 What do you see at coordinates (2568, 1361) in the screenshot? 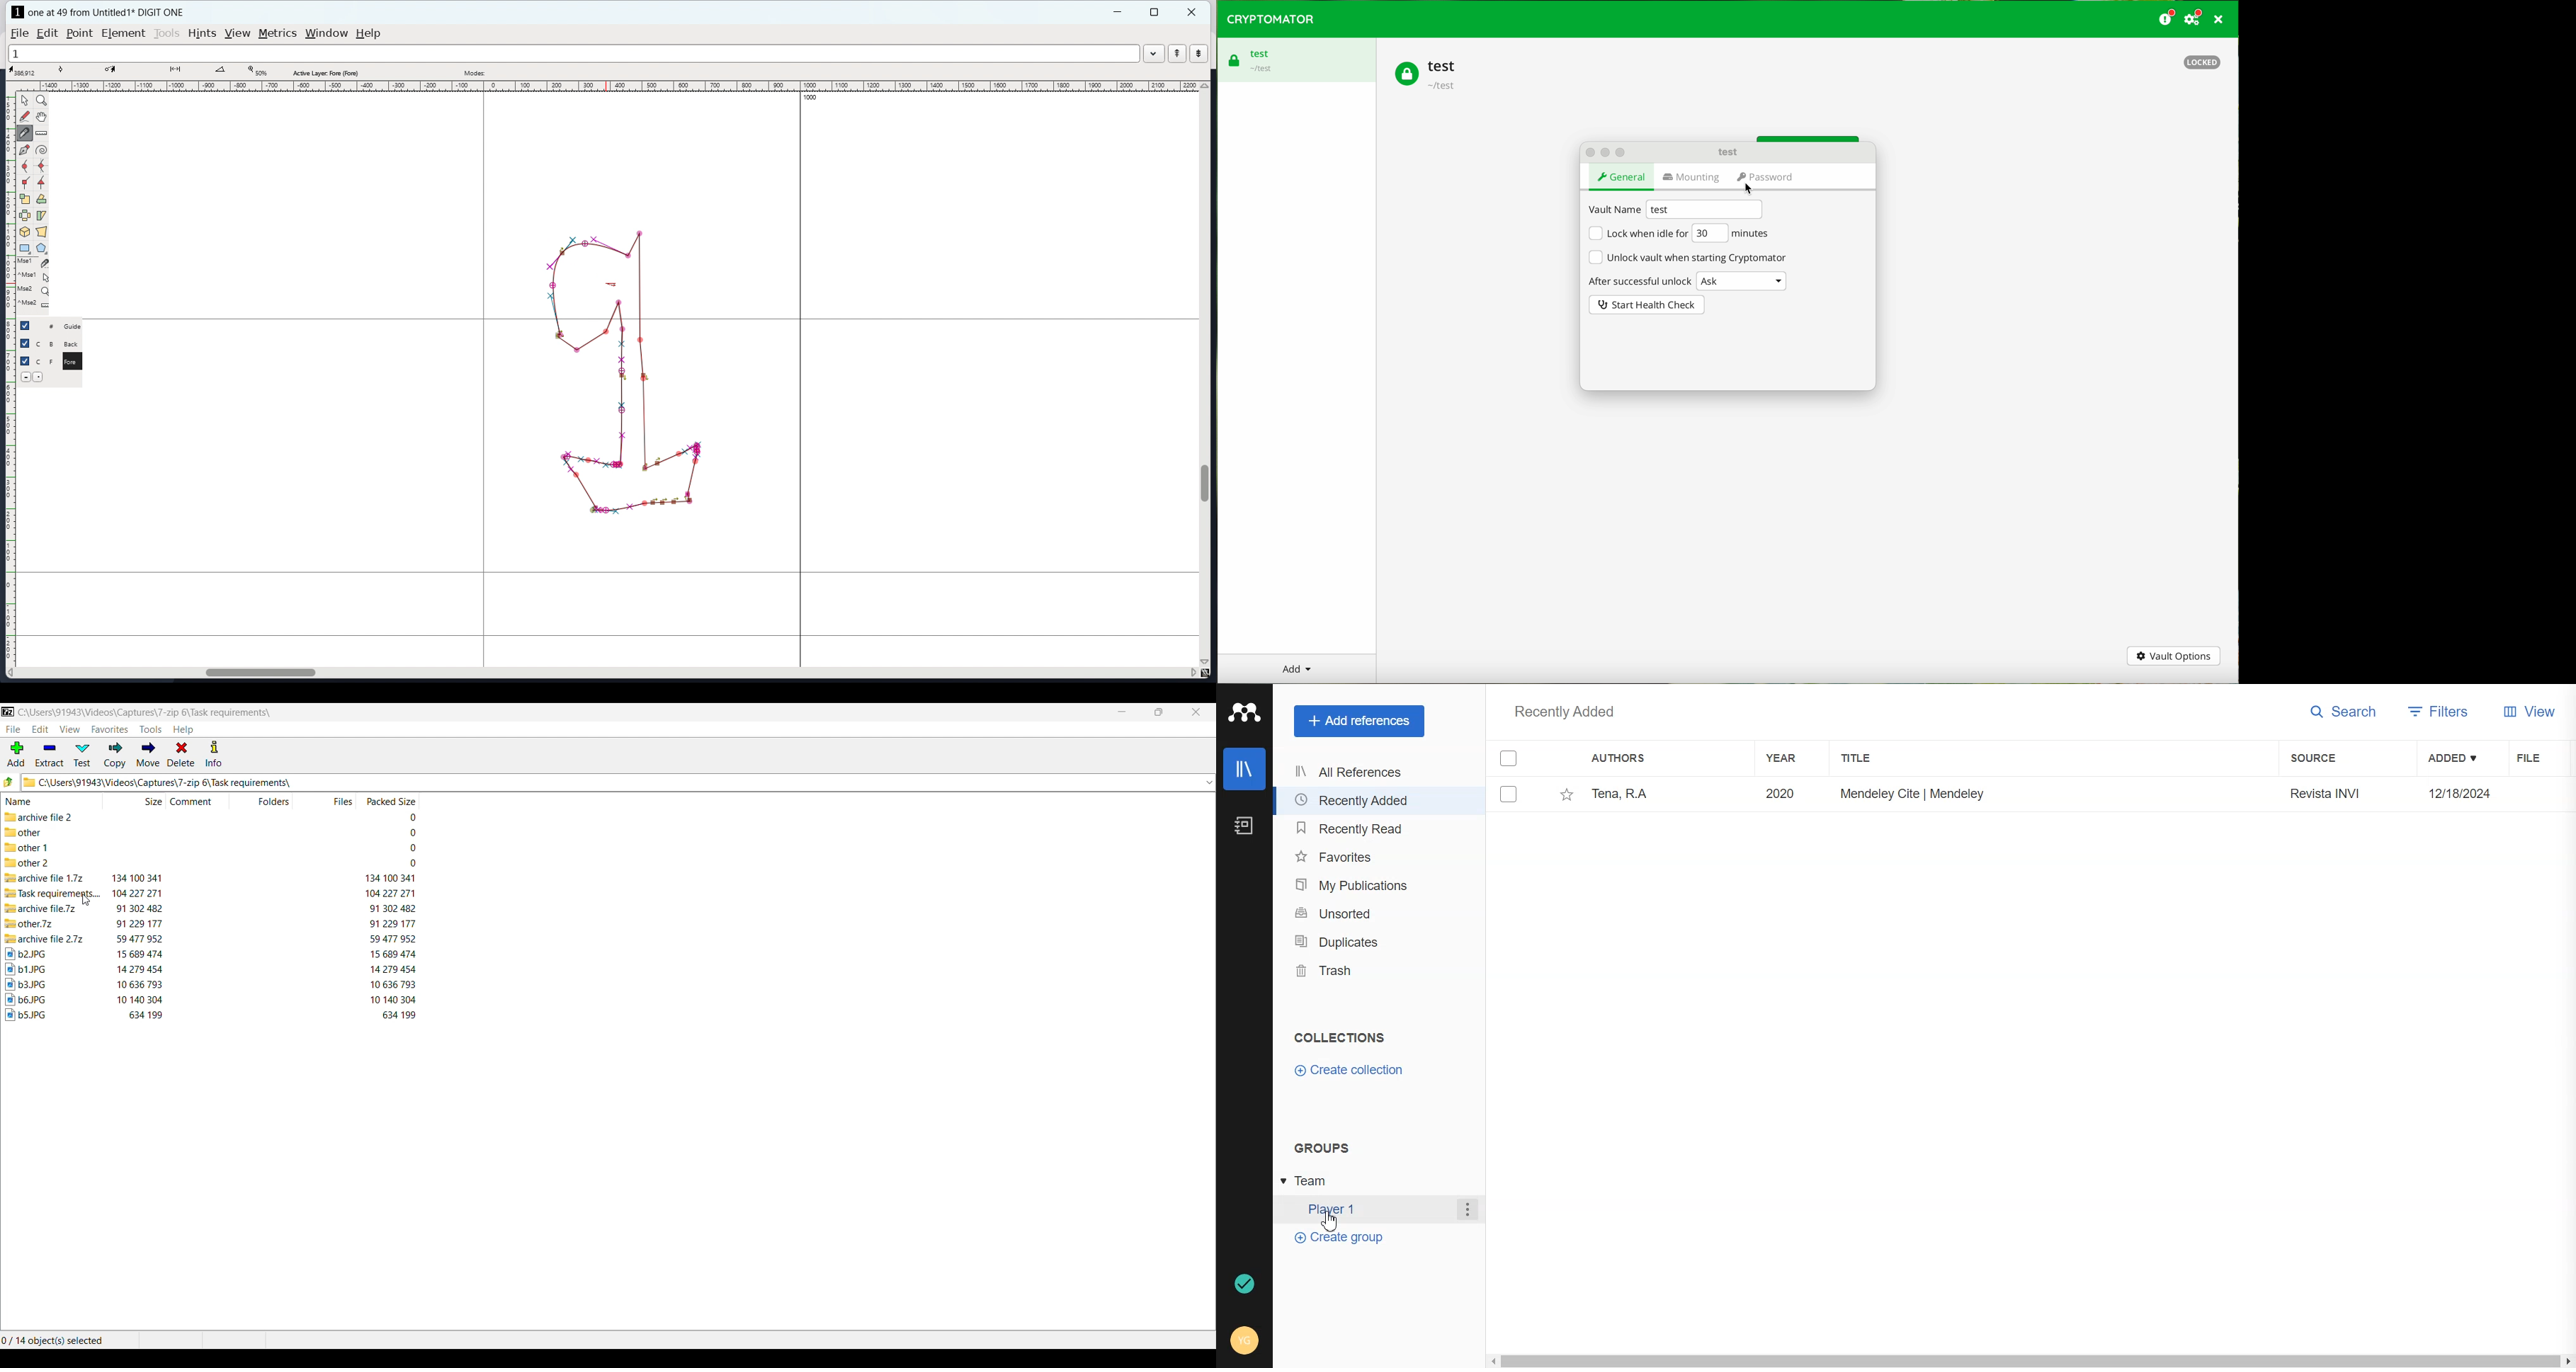
I see `scroll right` at bounding box center [2568, 1361].